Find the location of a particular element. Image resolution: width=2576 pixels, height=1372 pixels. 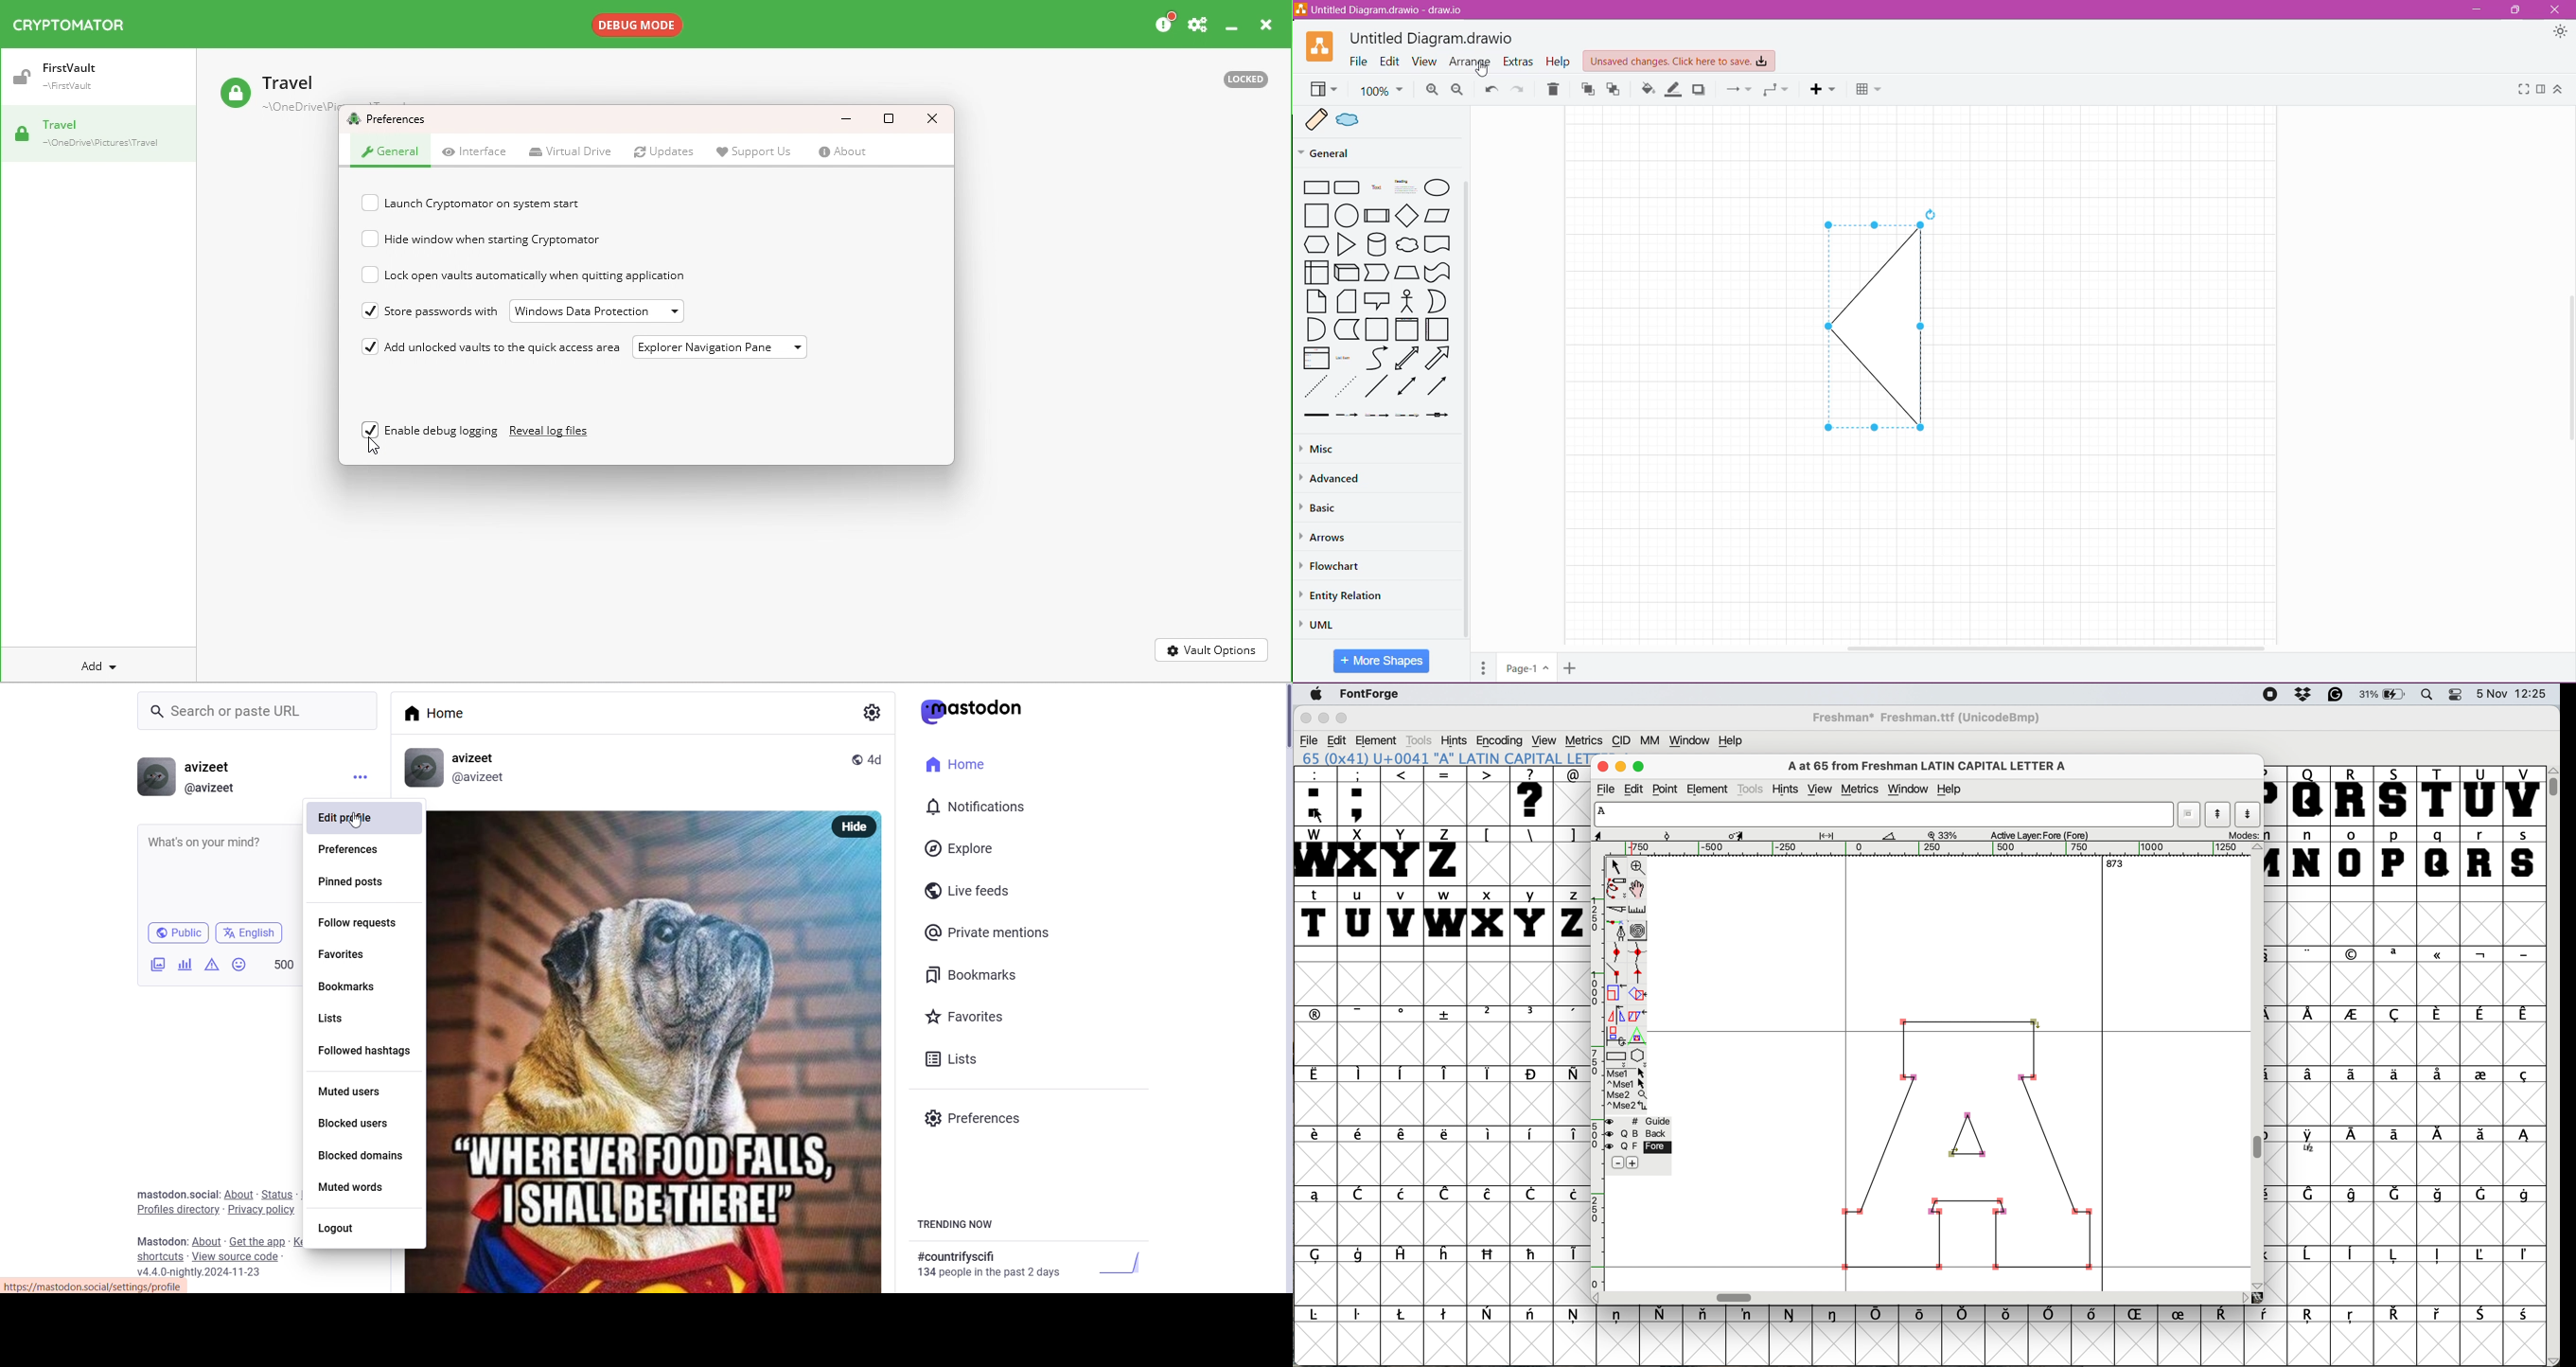

add a curve point is located at coordinates (1617, 952).